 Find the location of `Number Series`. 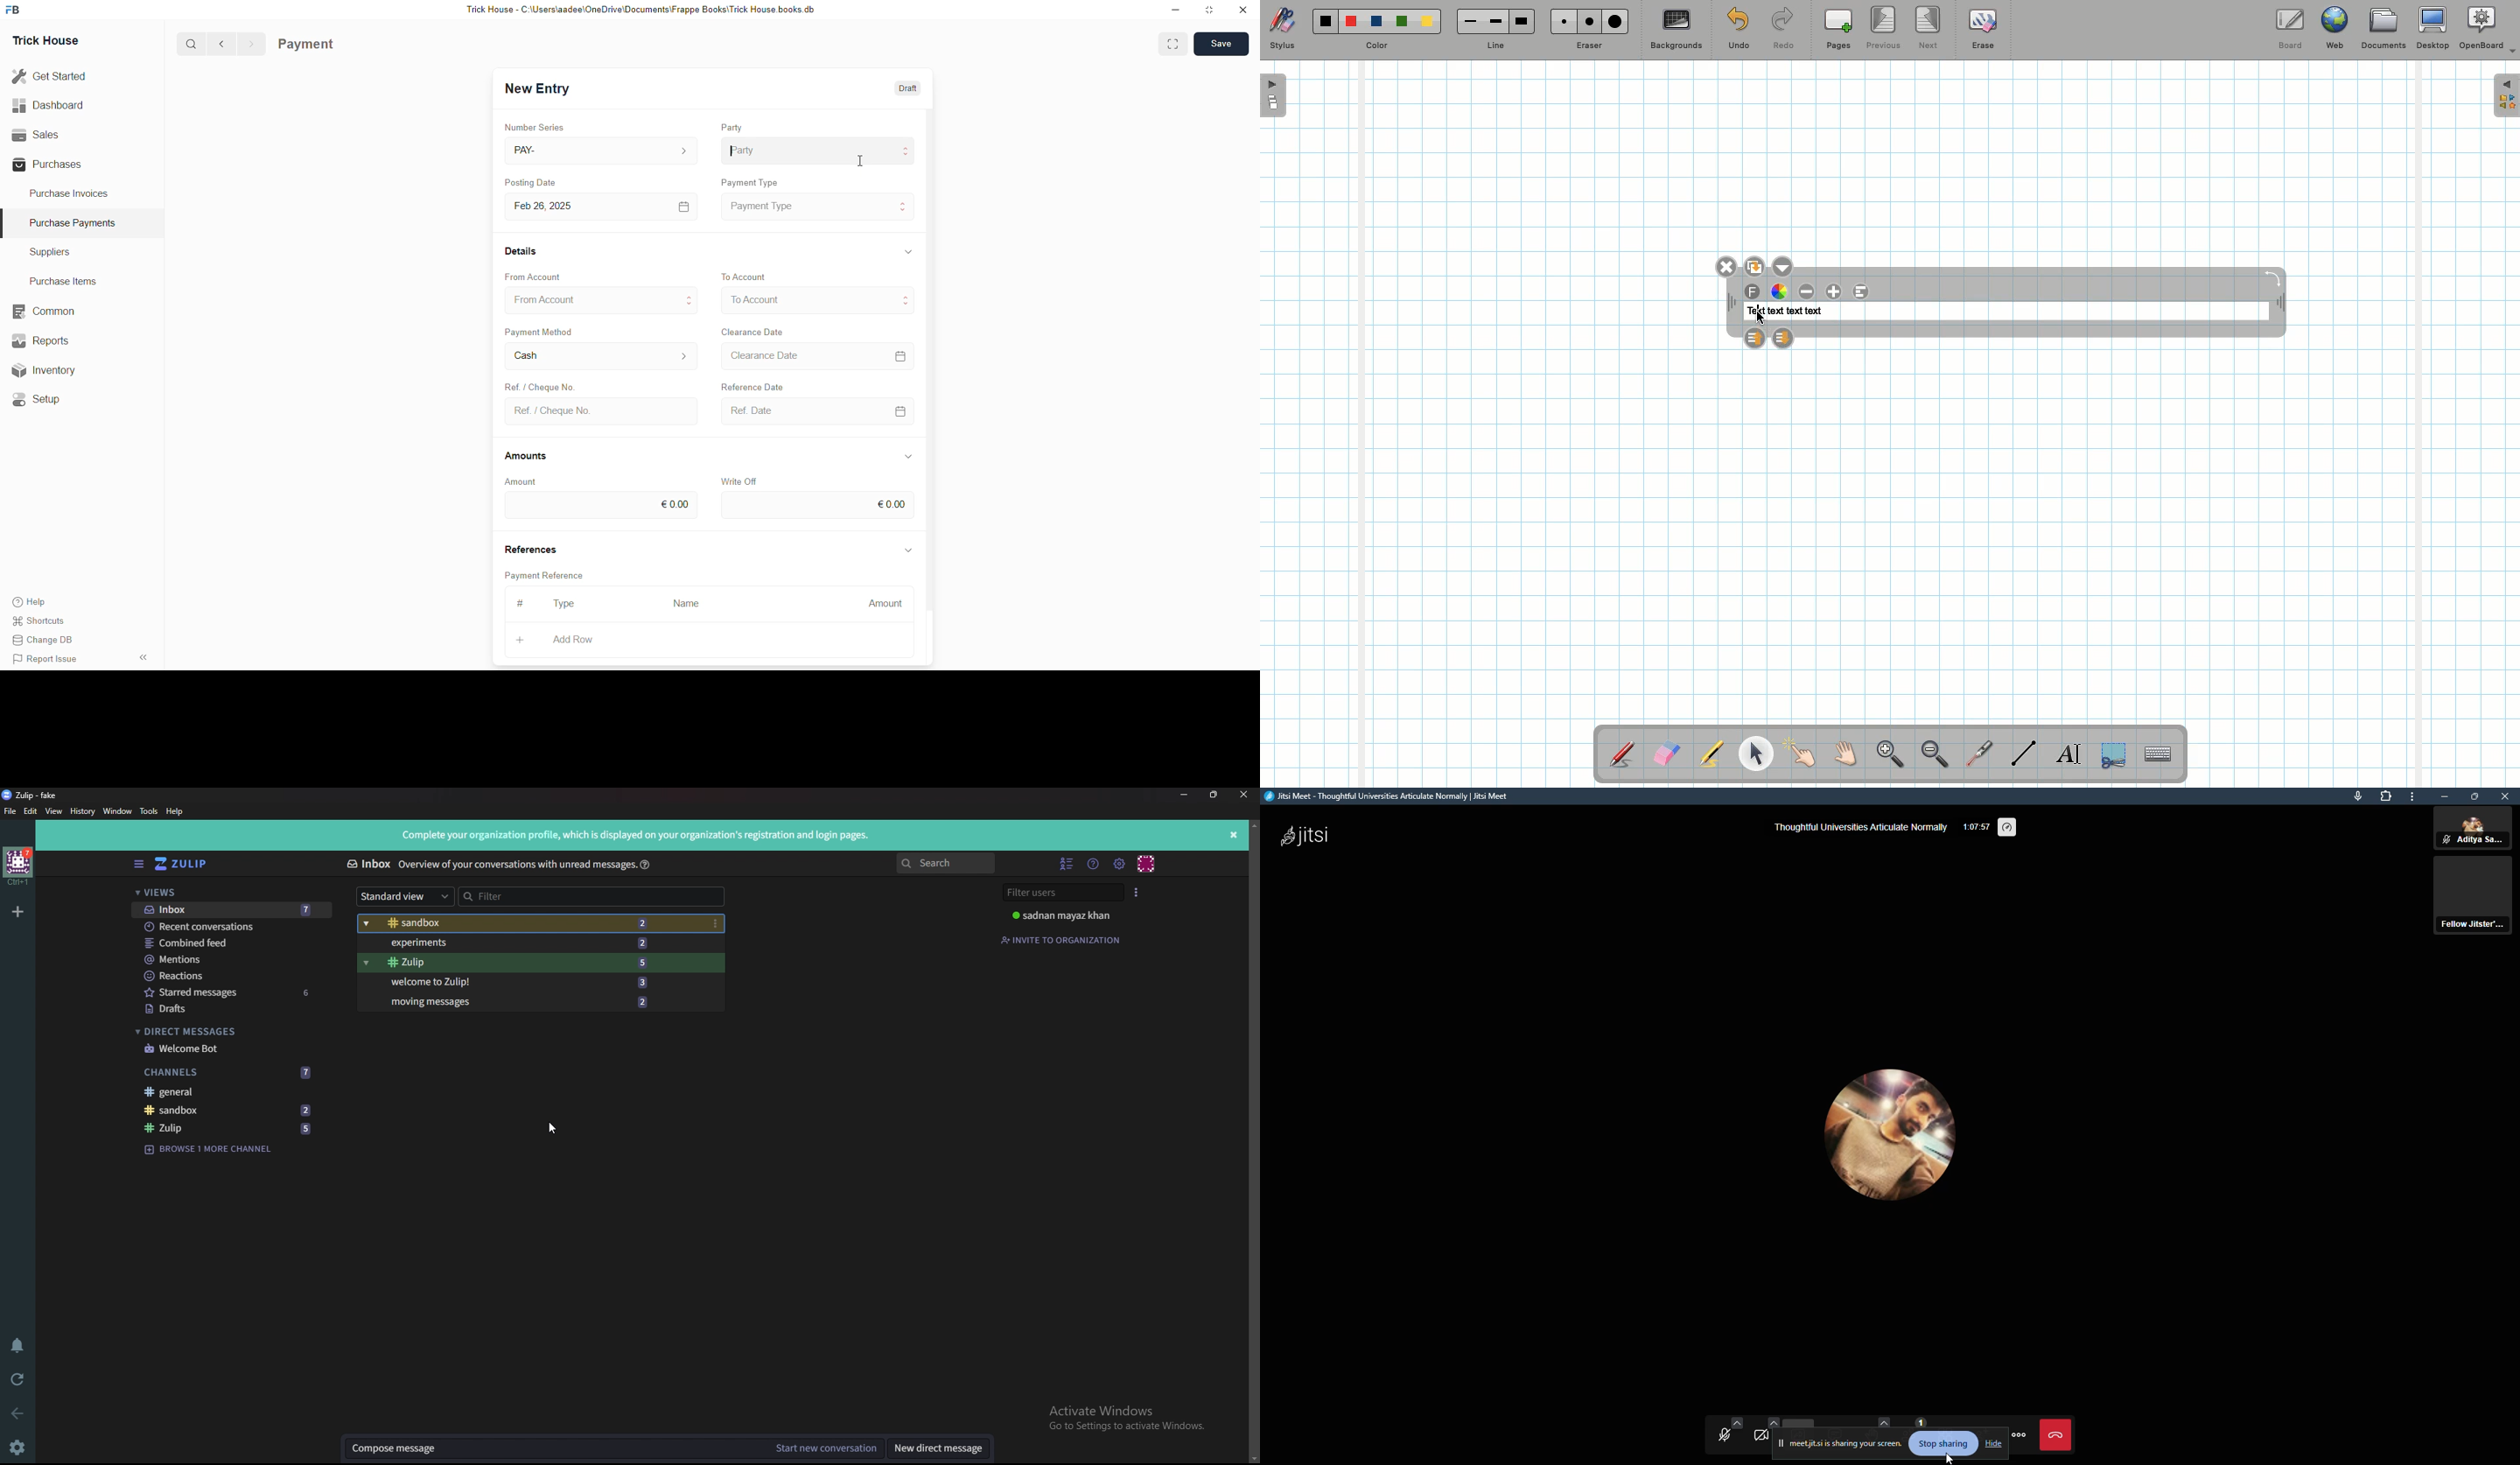

Number Series is located at coordinates (534, 125).